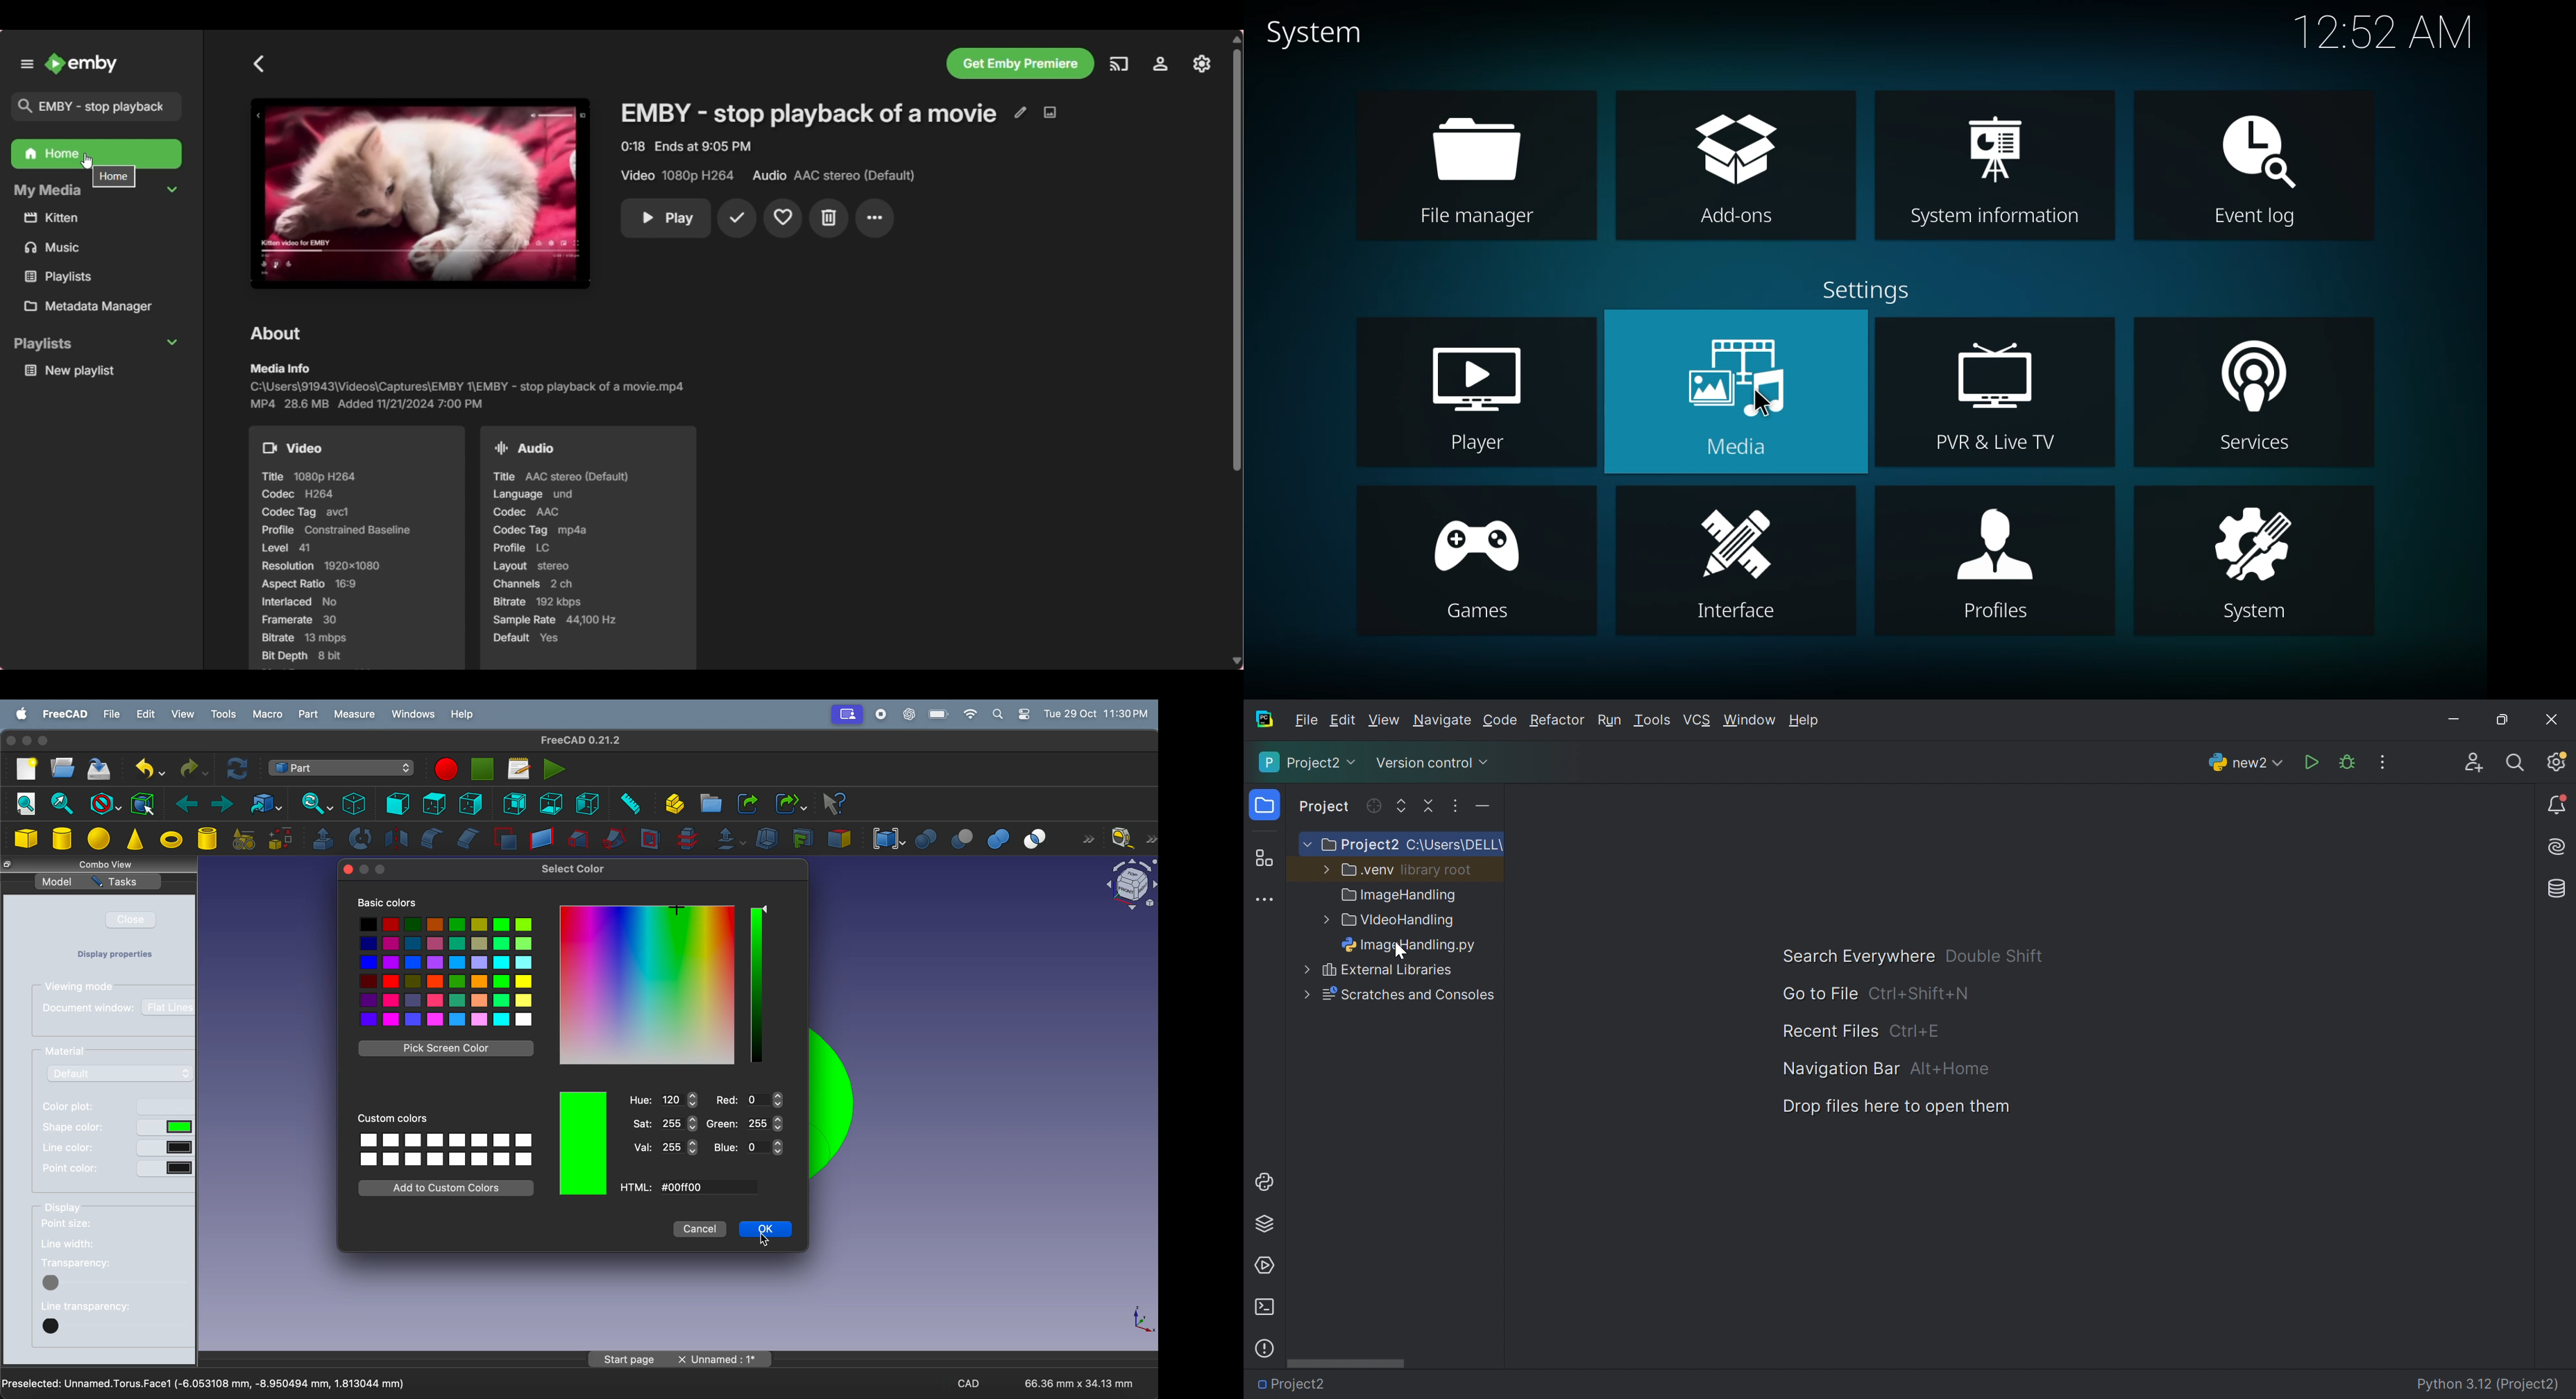 Image resolution: width=2576 pixels, height=1400 pixels. What do you see at coordinates (1988, 611) in the screenshot?
I see `Profiles` at bounding box center [1988, 611].